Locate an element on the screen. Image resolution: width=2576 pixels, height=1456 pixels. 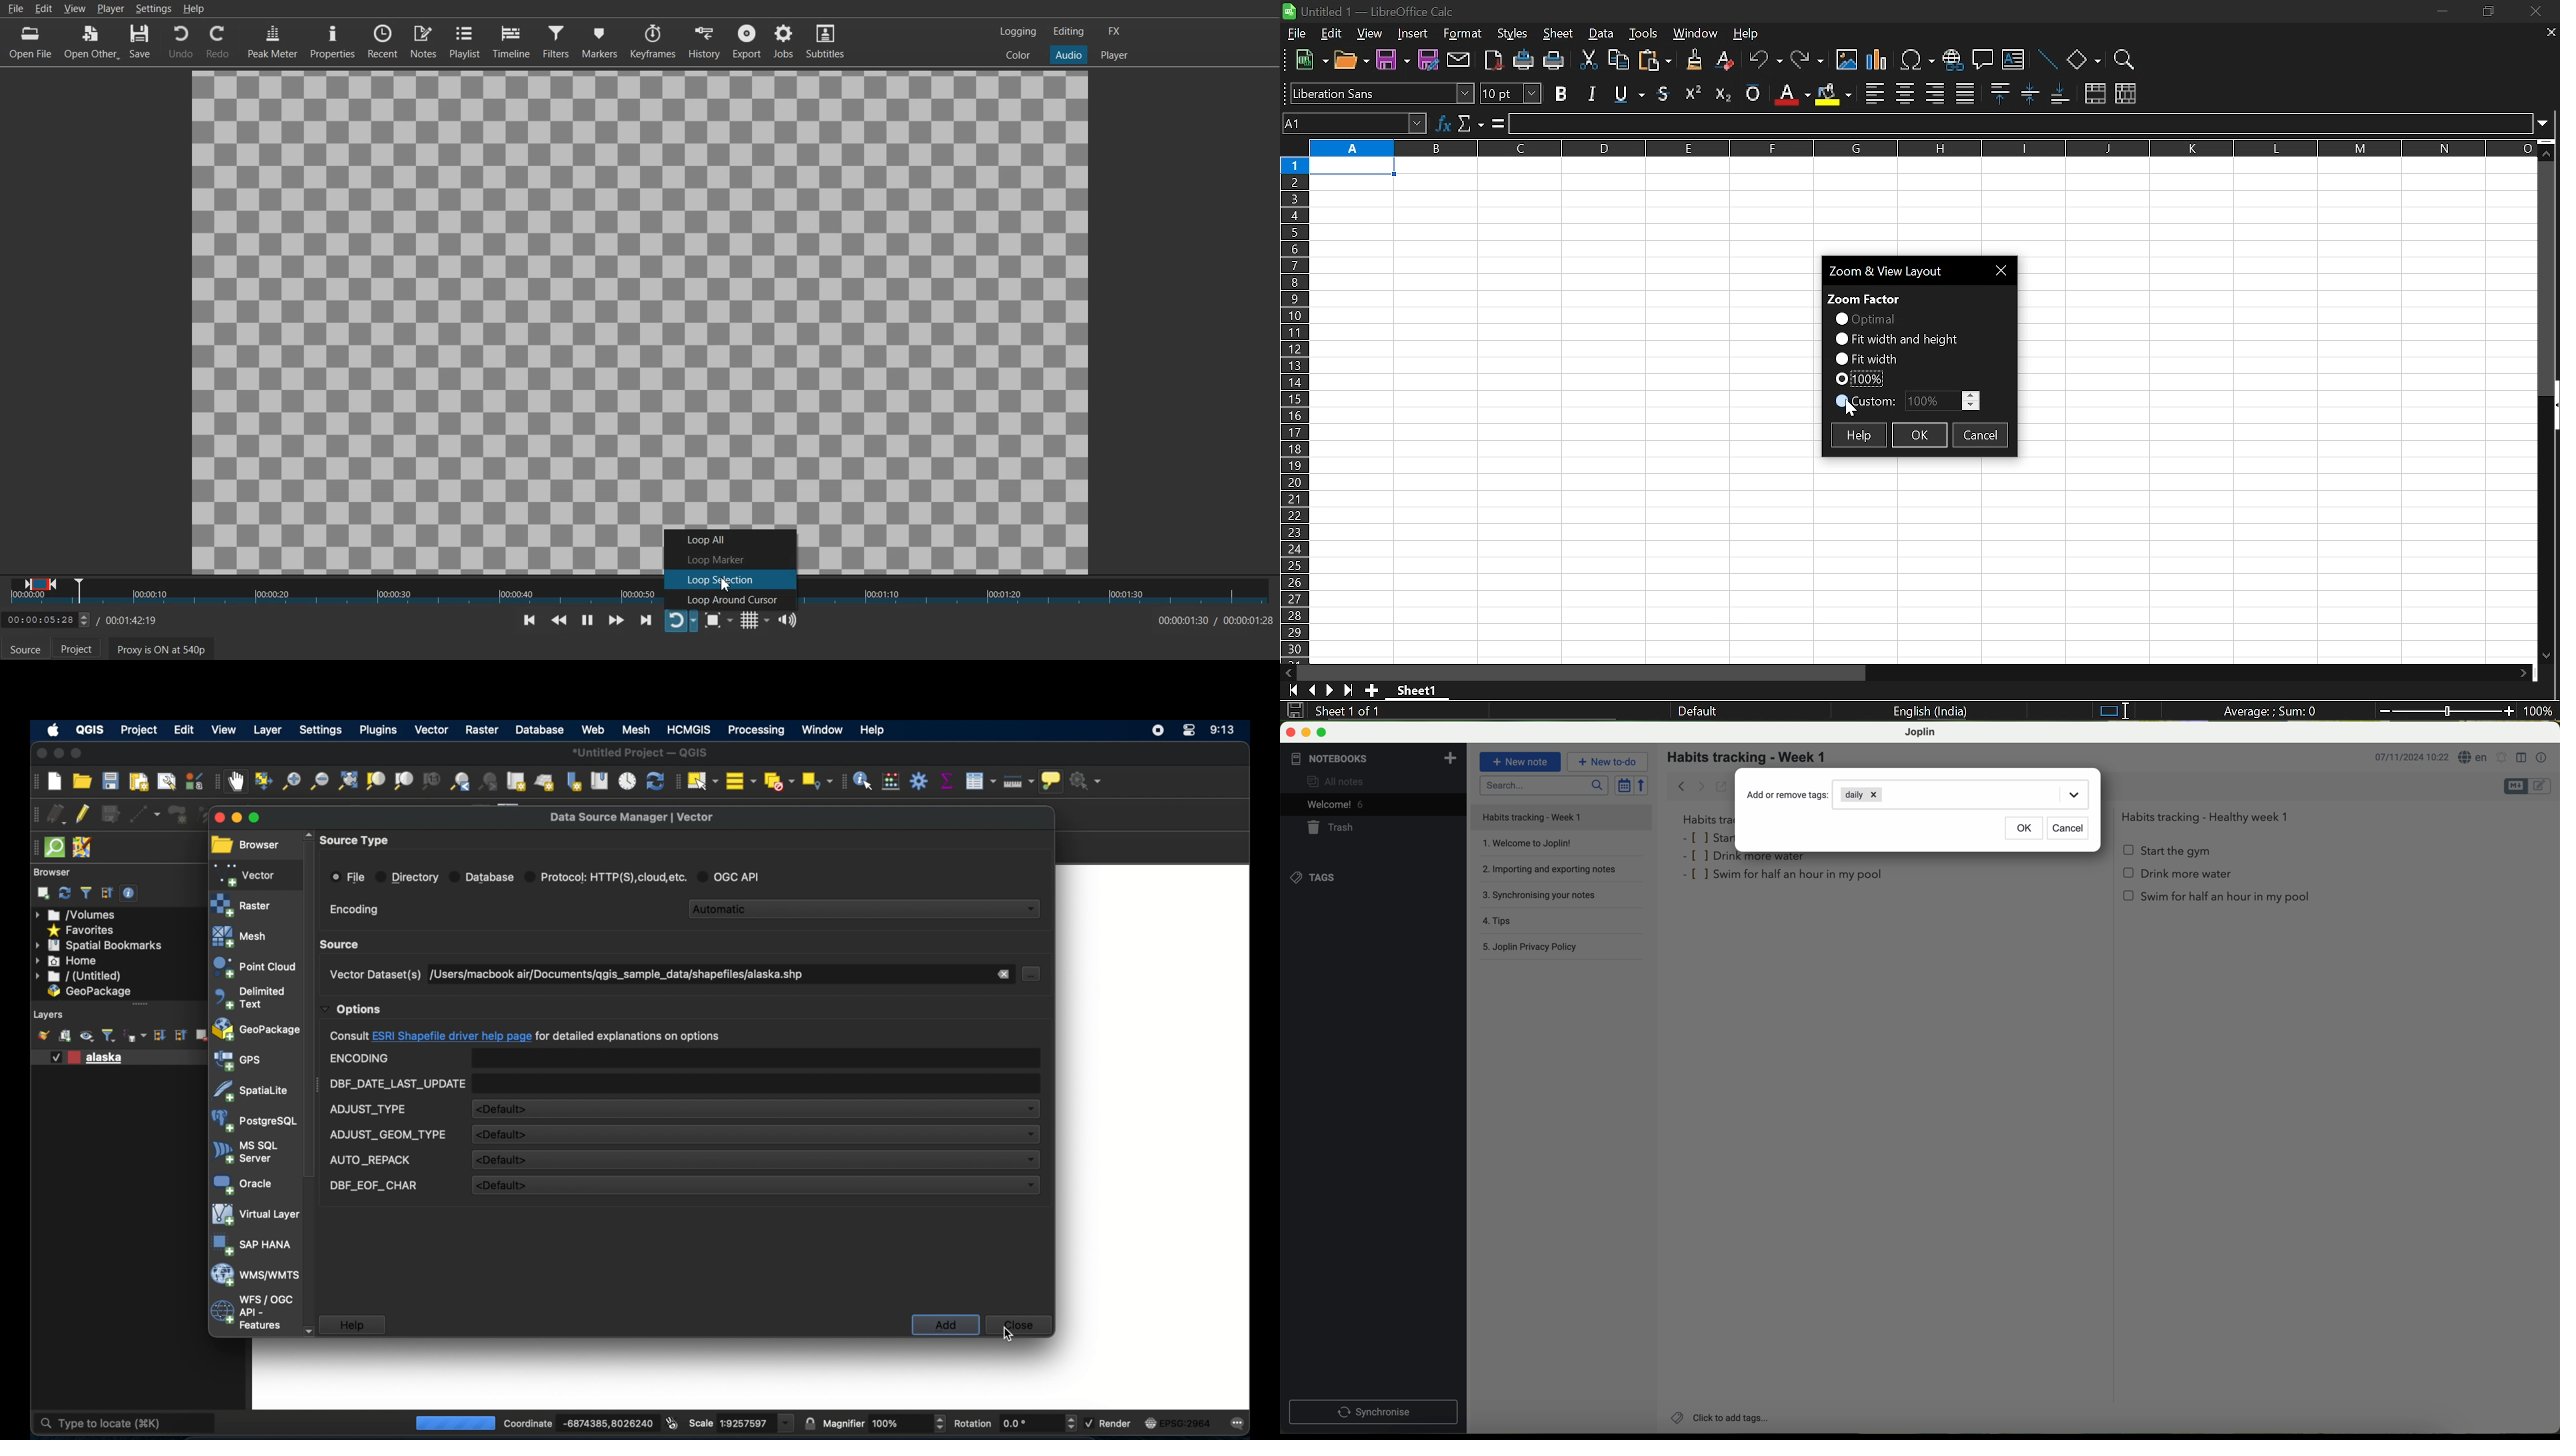
clone formatting is located at coordinates (1690, 59).